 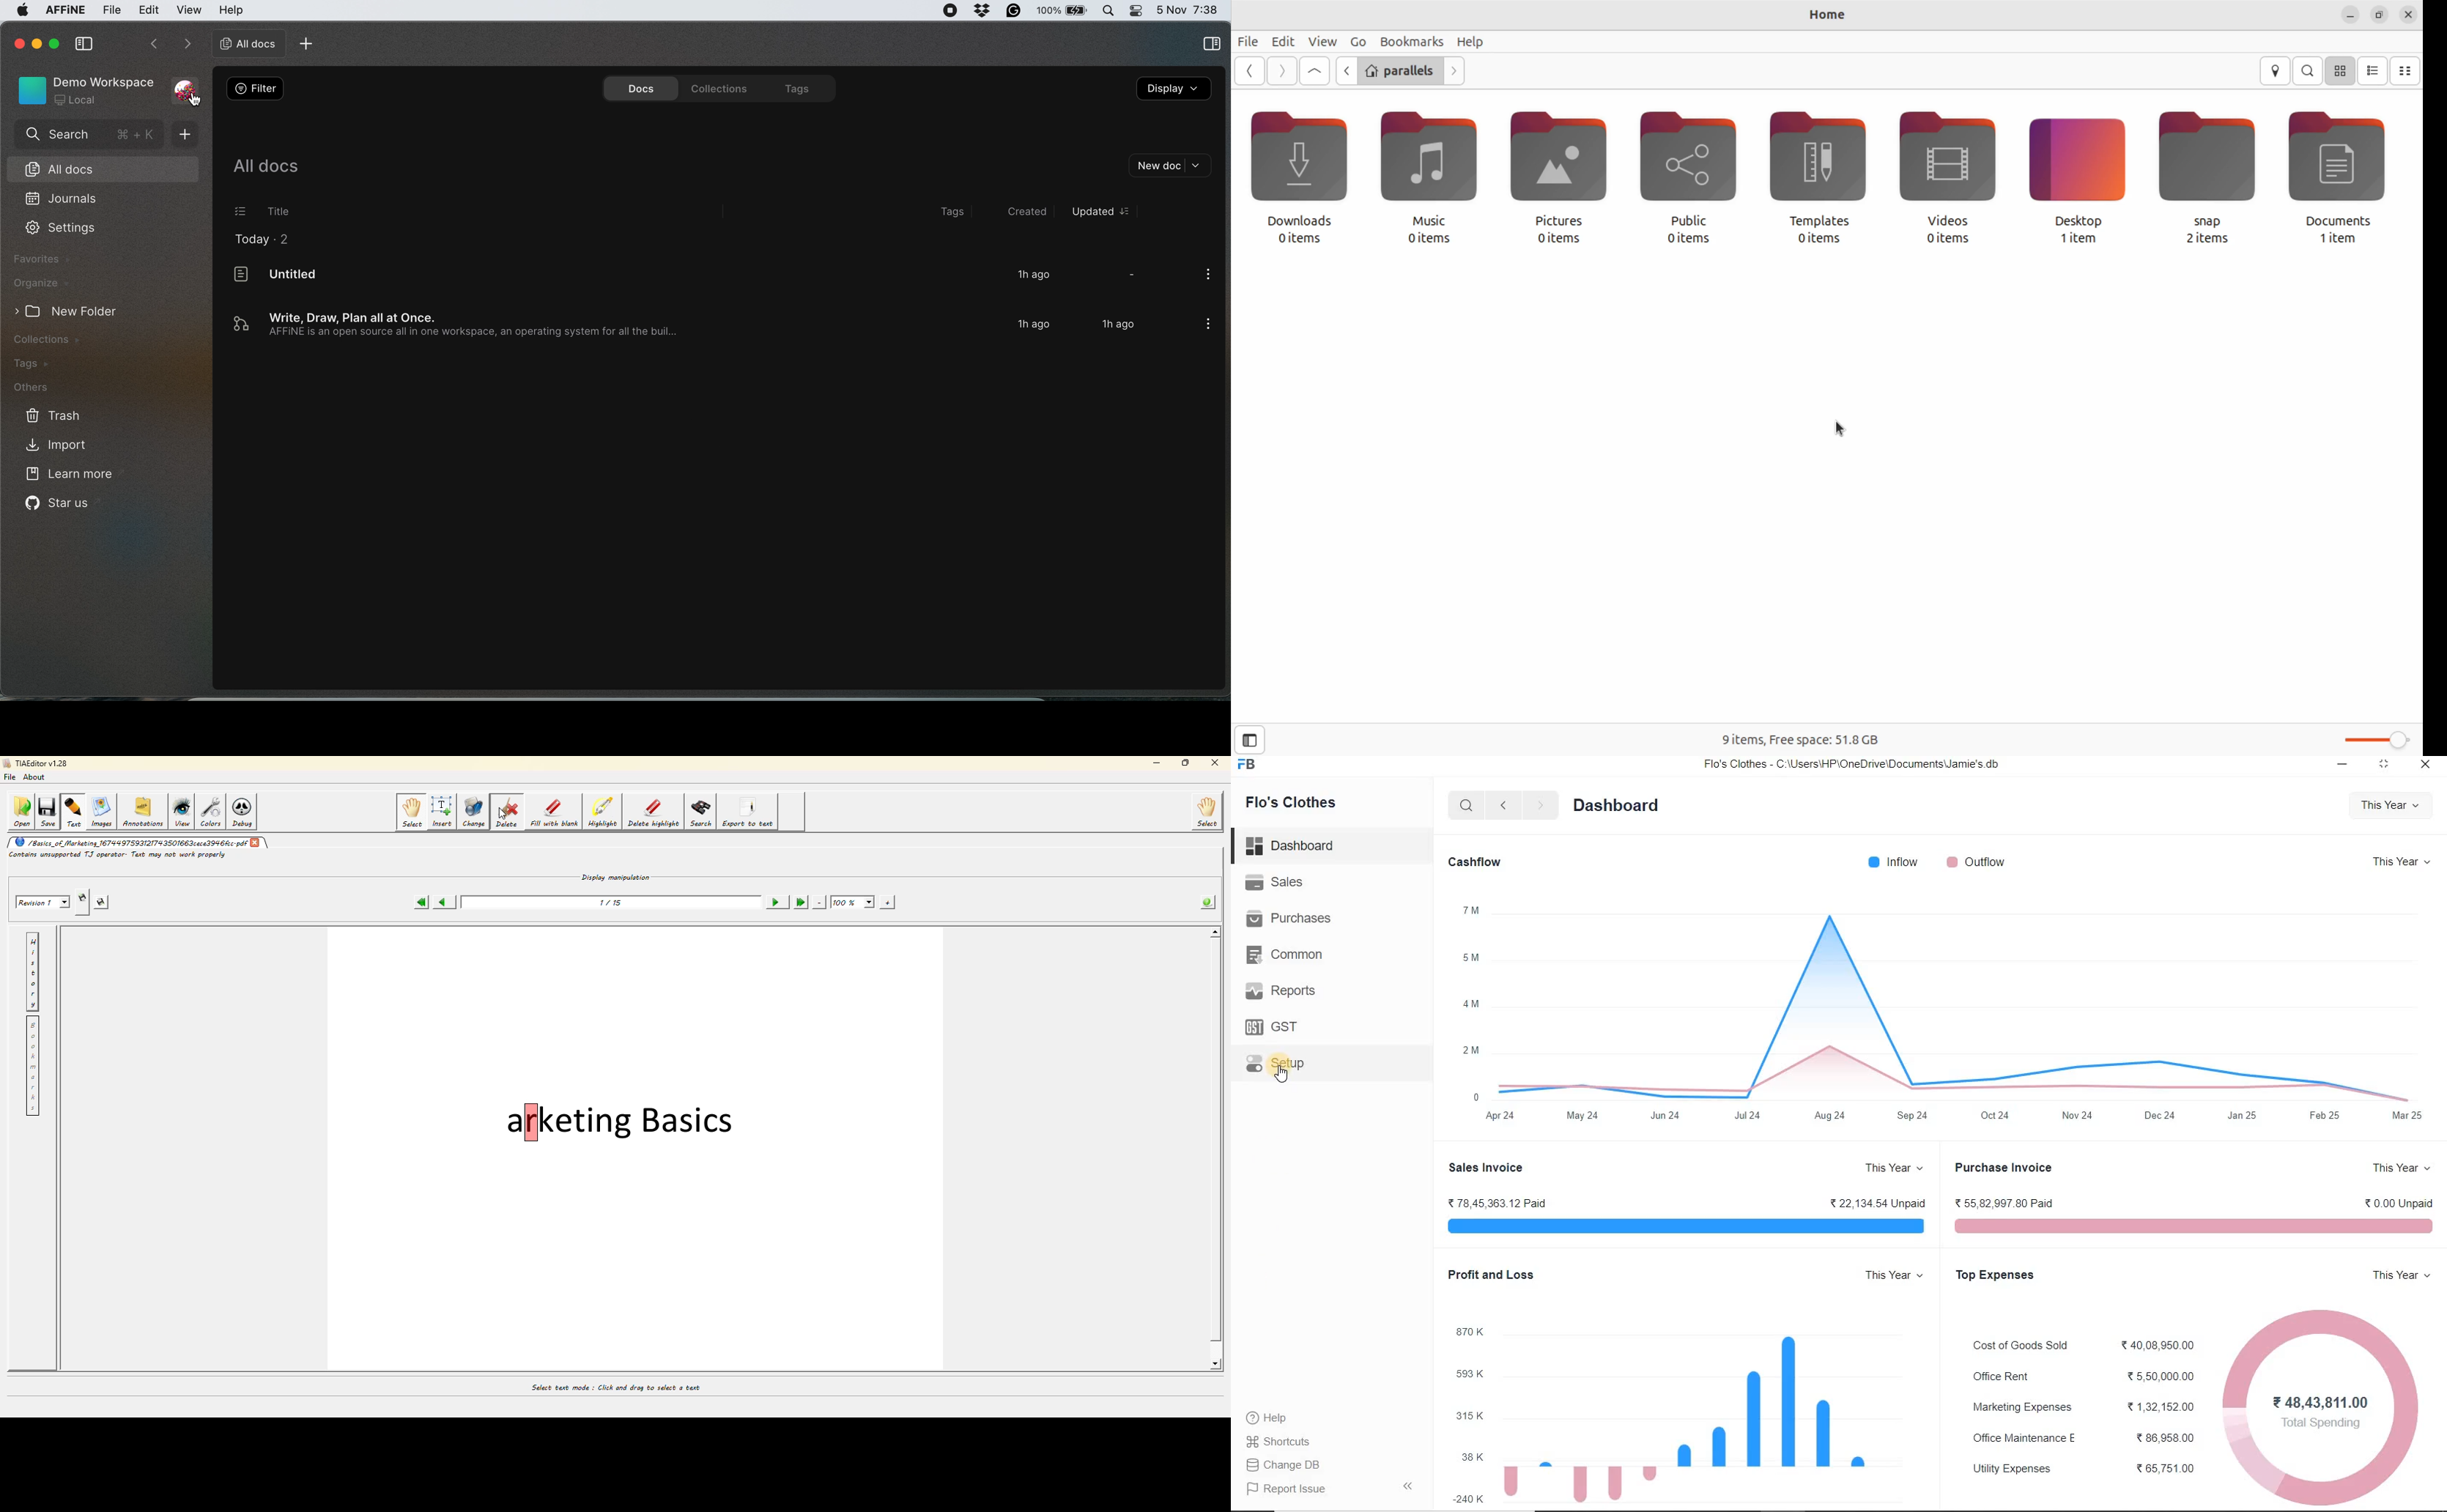 I want to click on Logo, so click(x=1248, y=764).